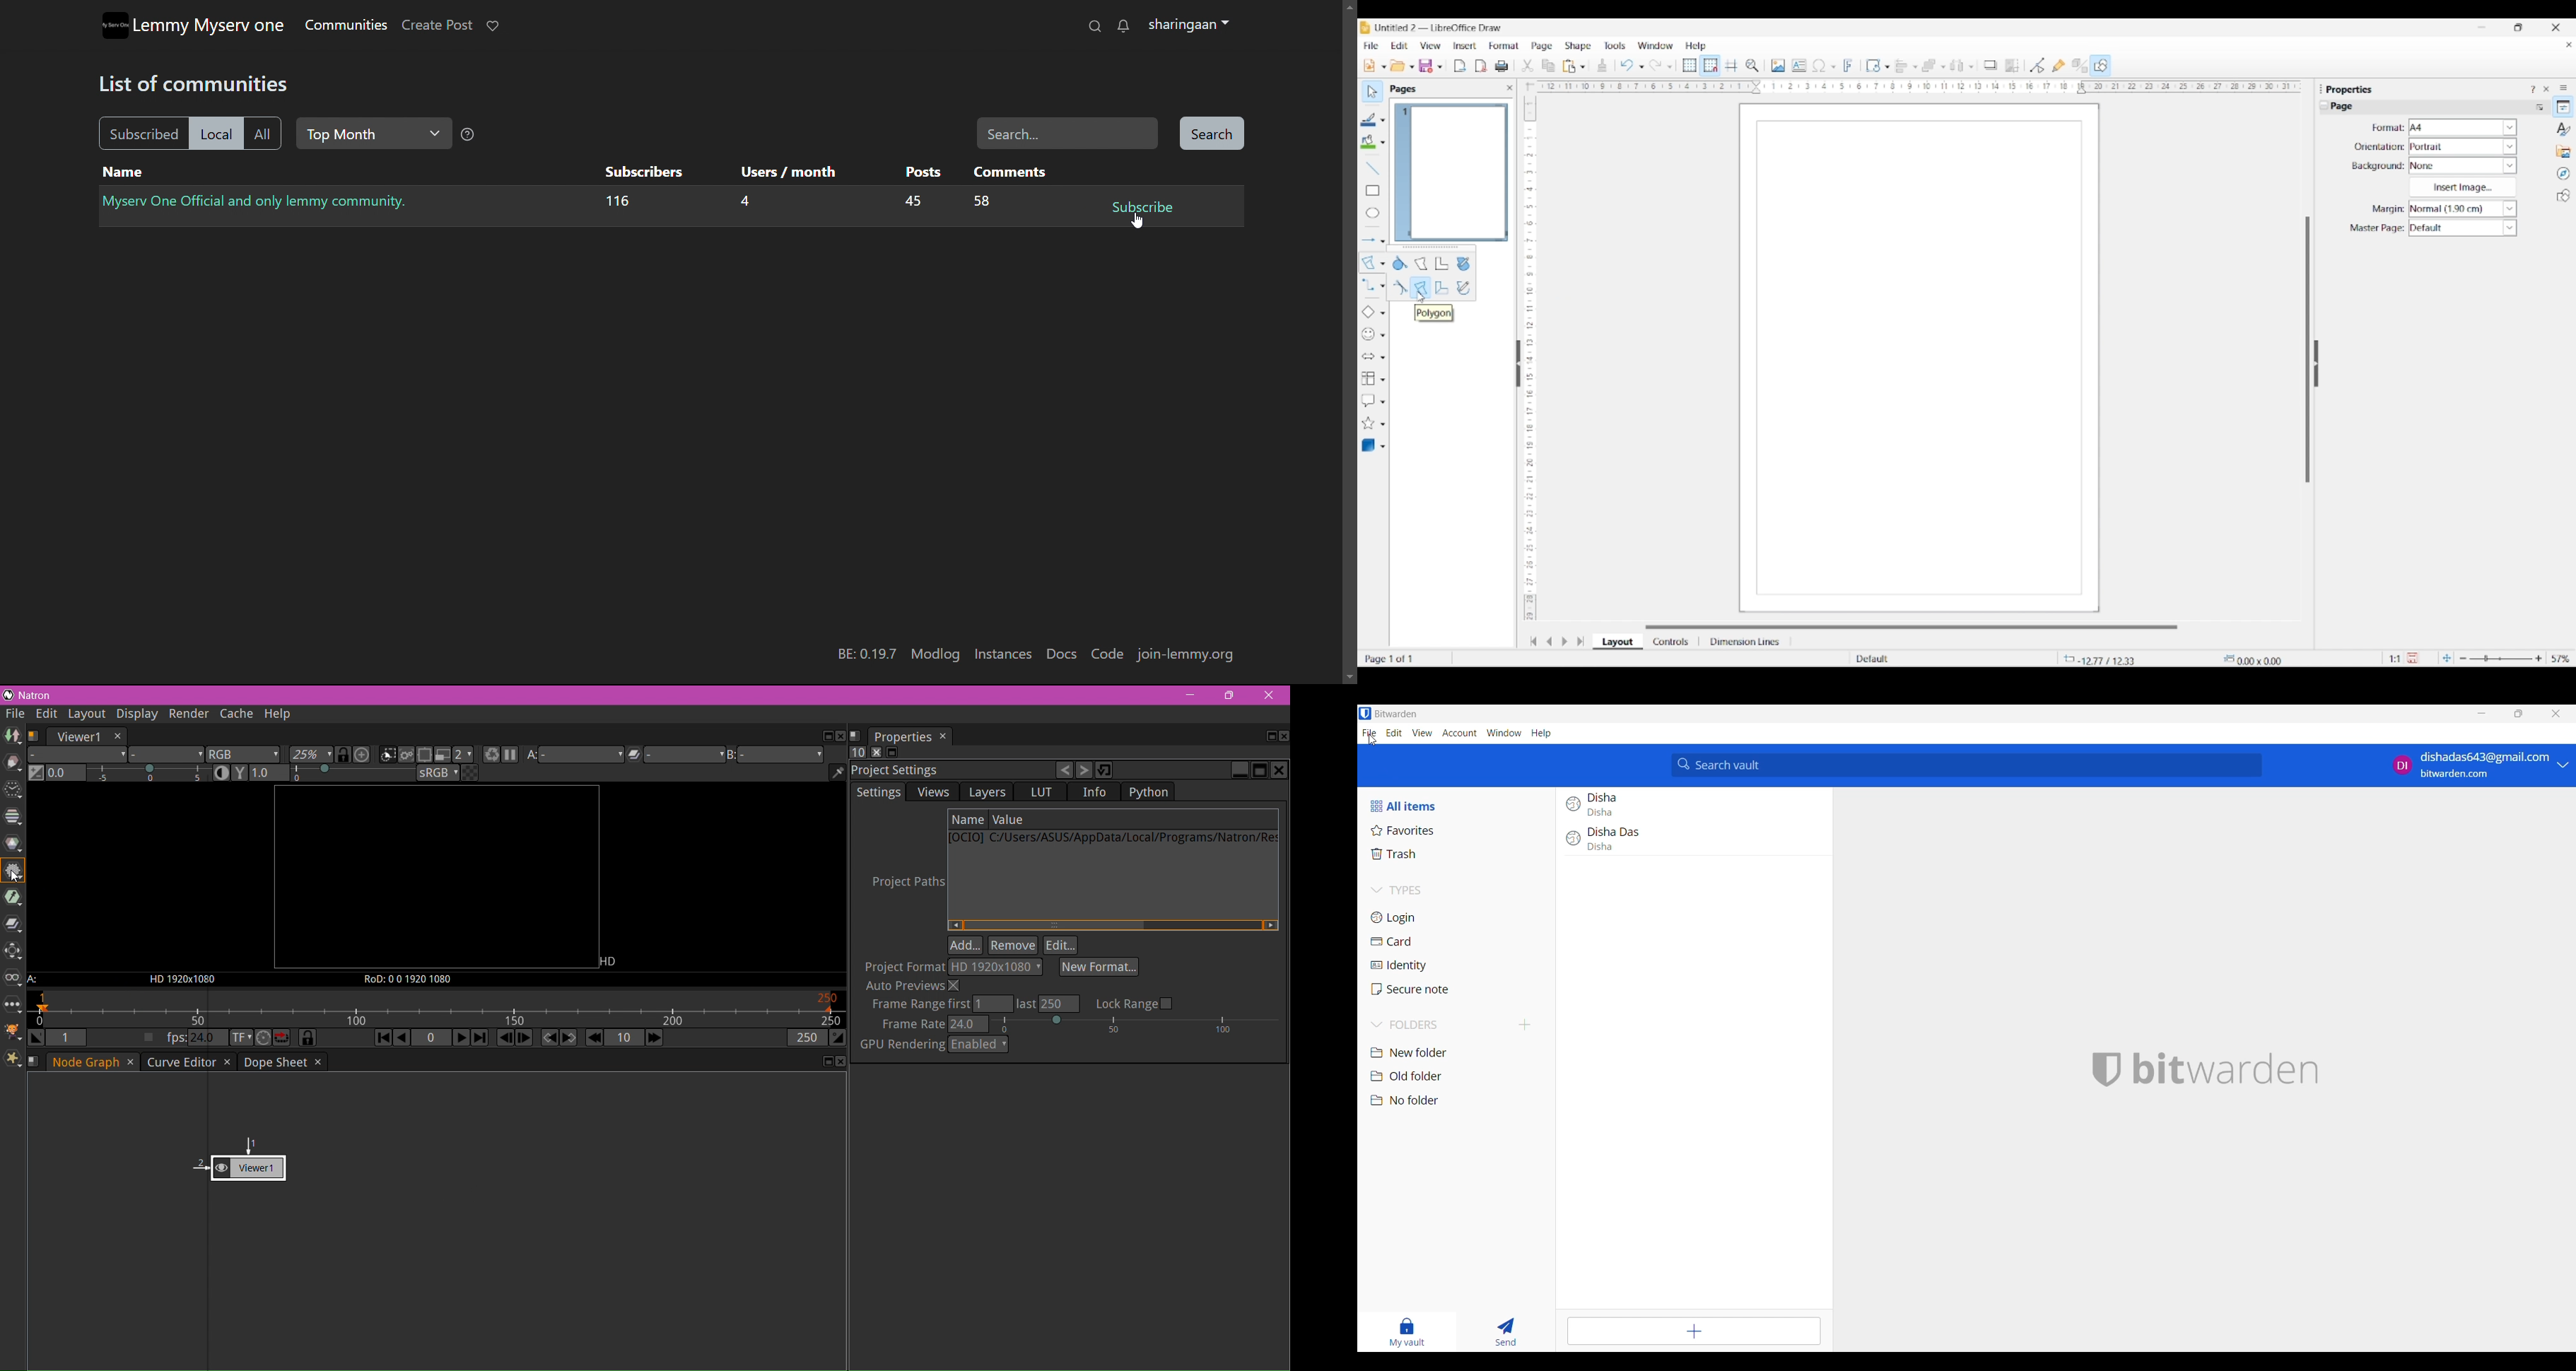  What do you see at coordinates (2480, 765) in the screenshot?
I see ` account options` at bounding box center [2480, 765].